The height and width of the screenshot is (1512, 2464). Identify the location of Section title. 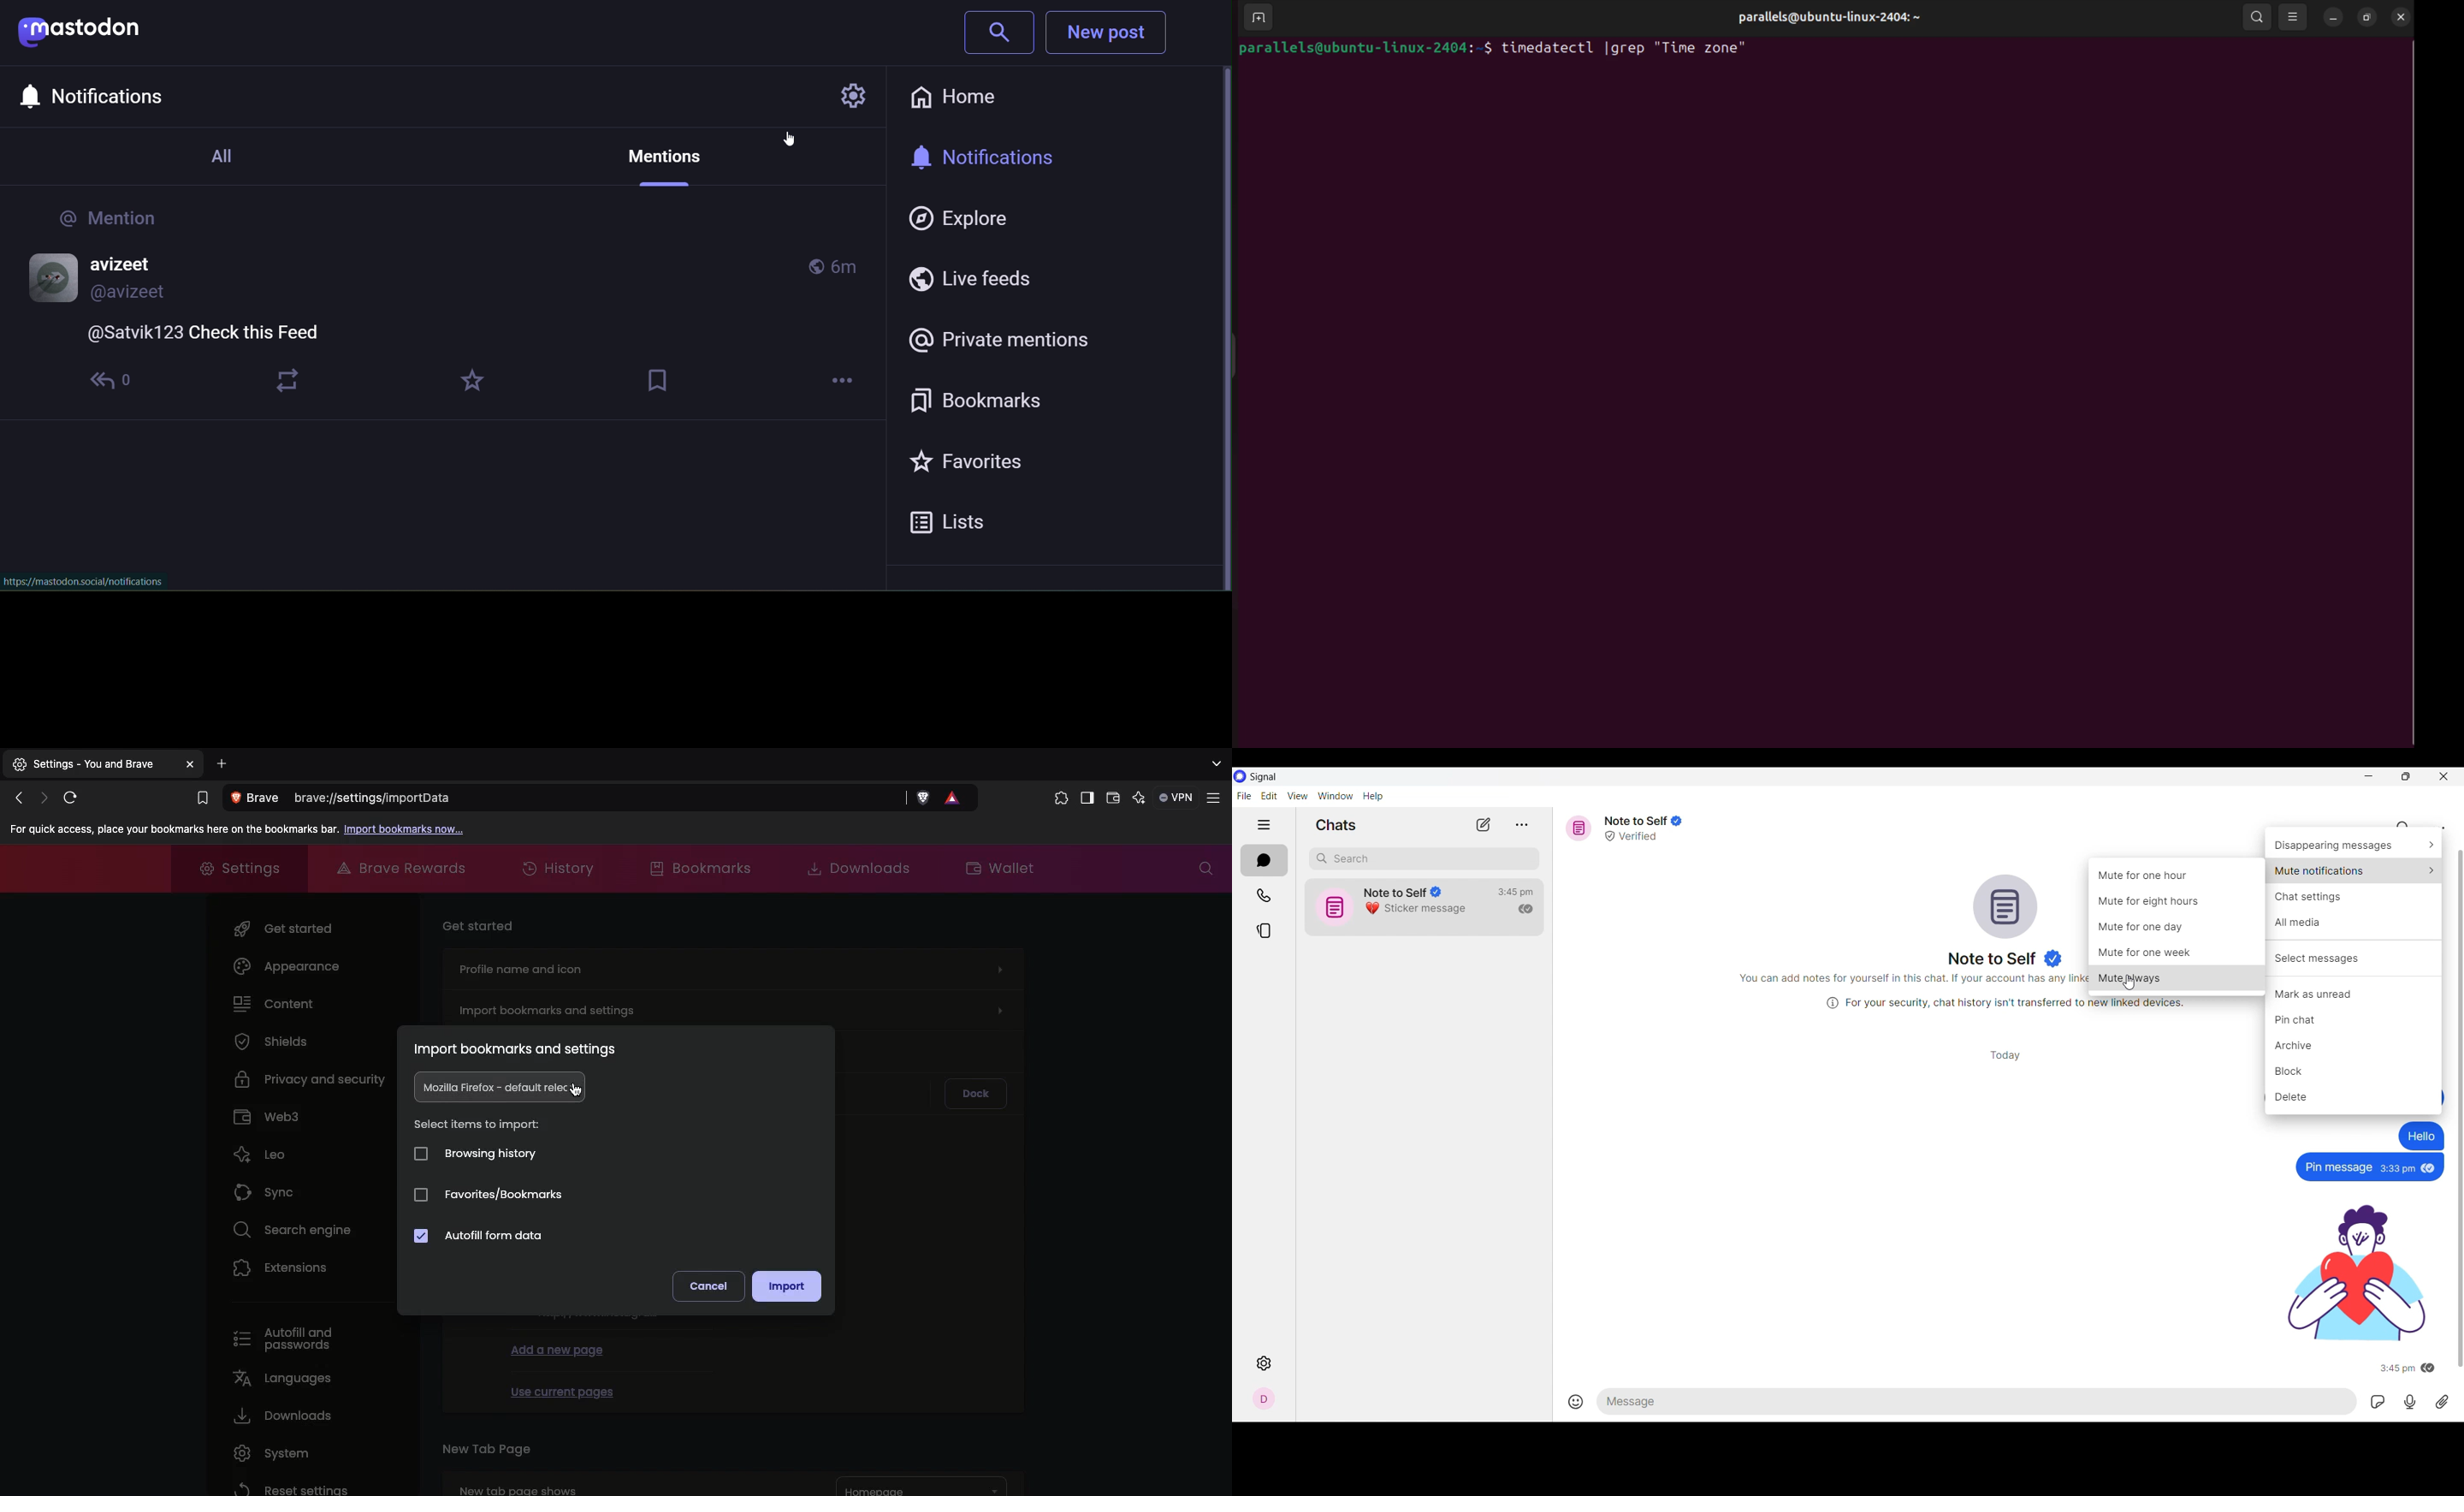
(1336, 824).